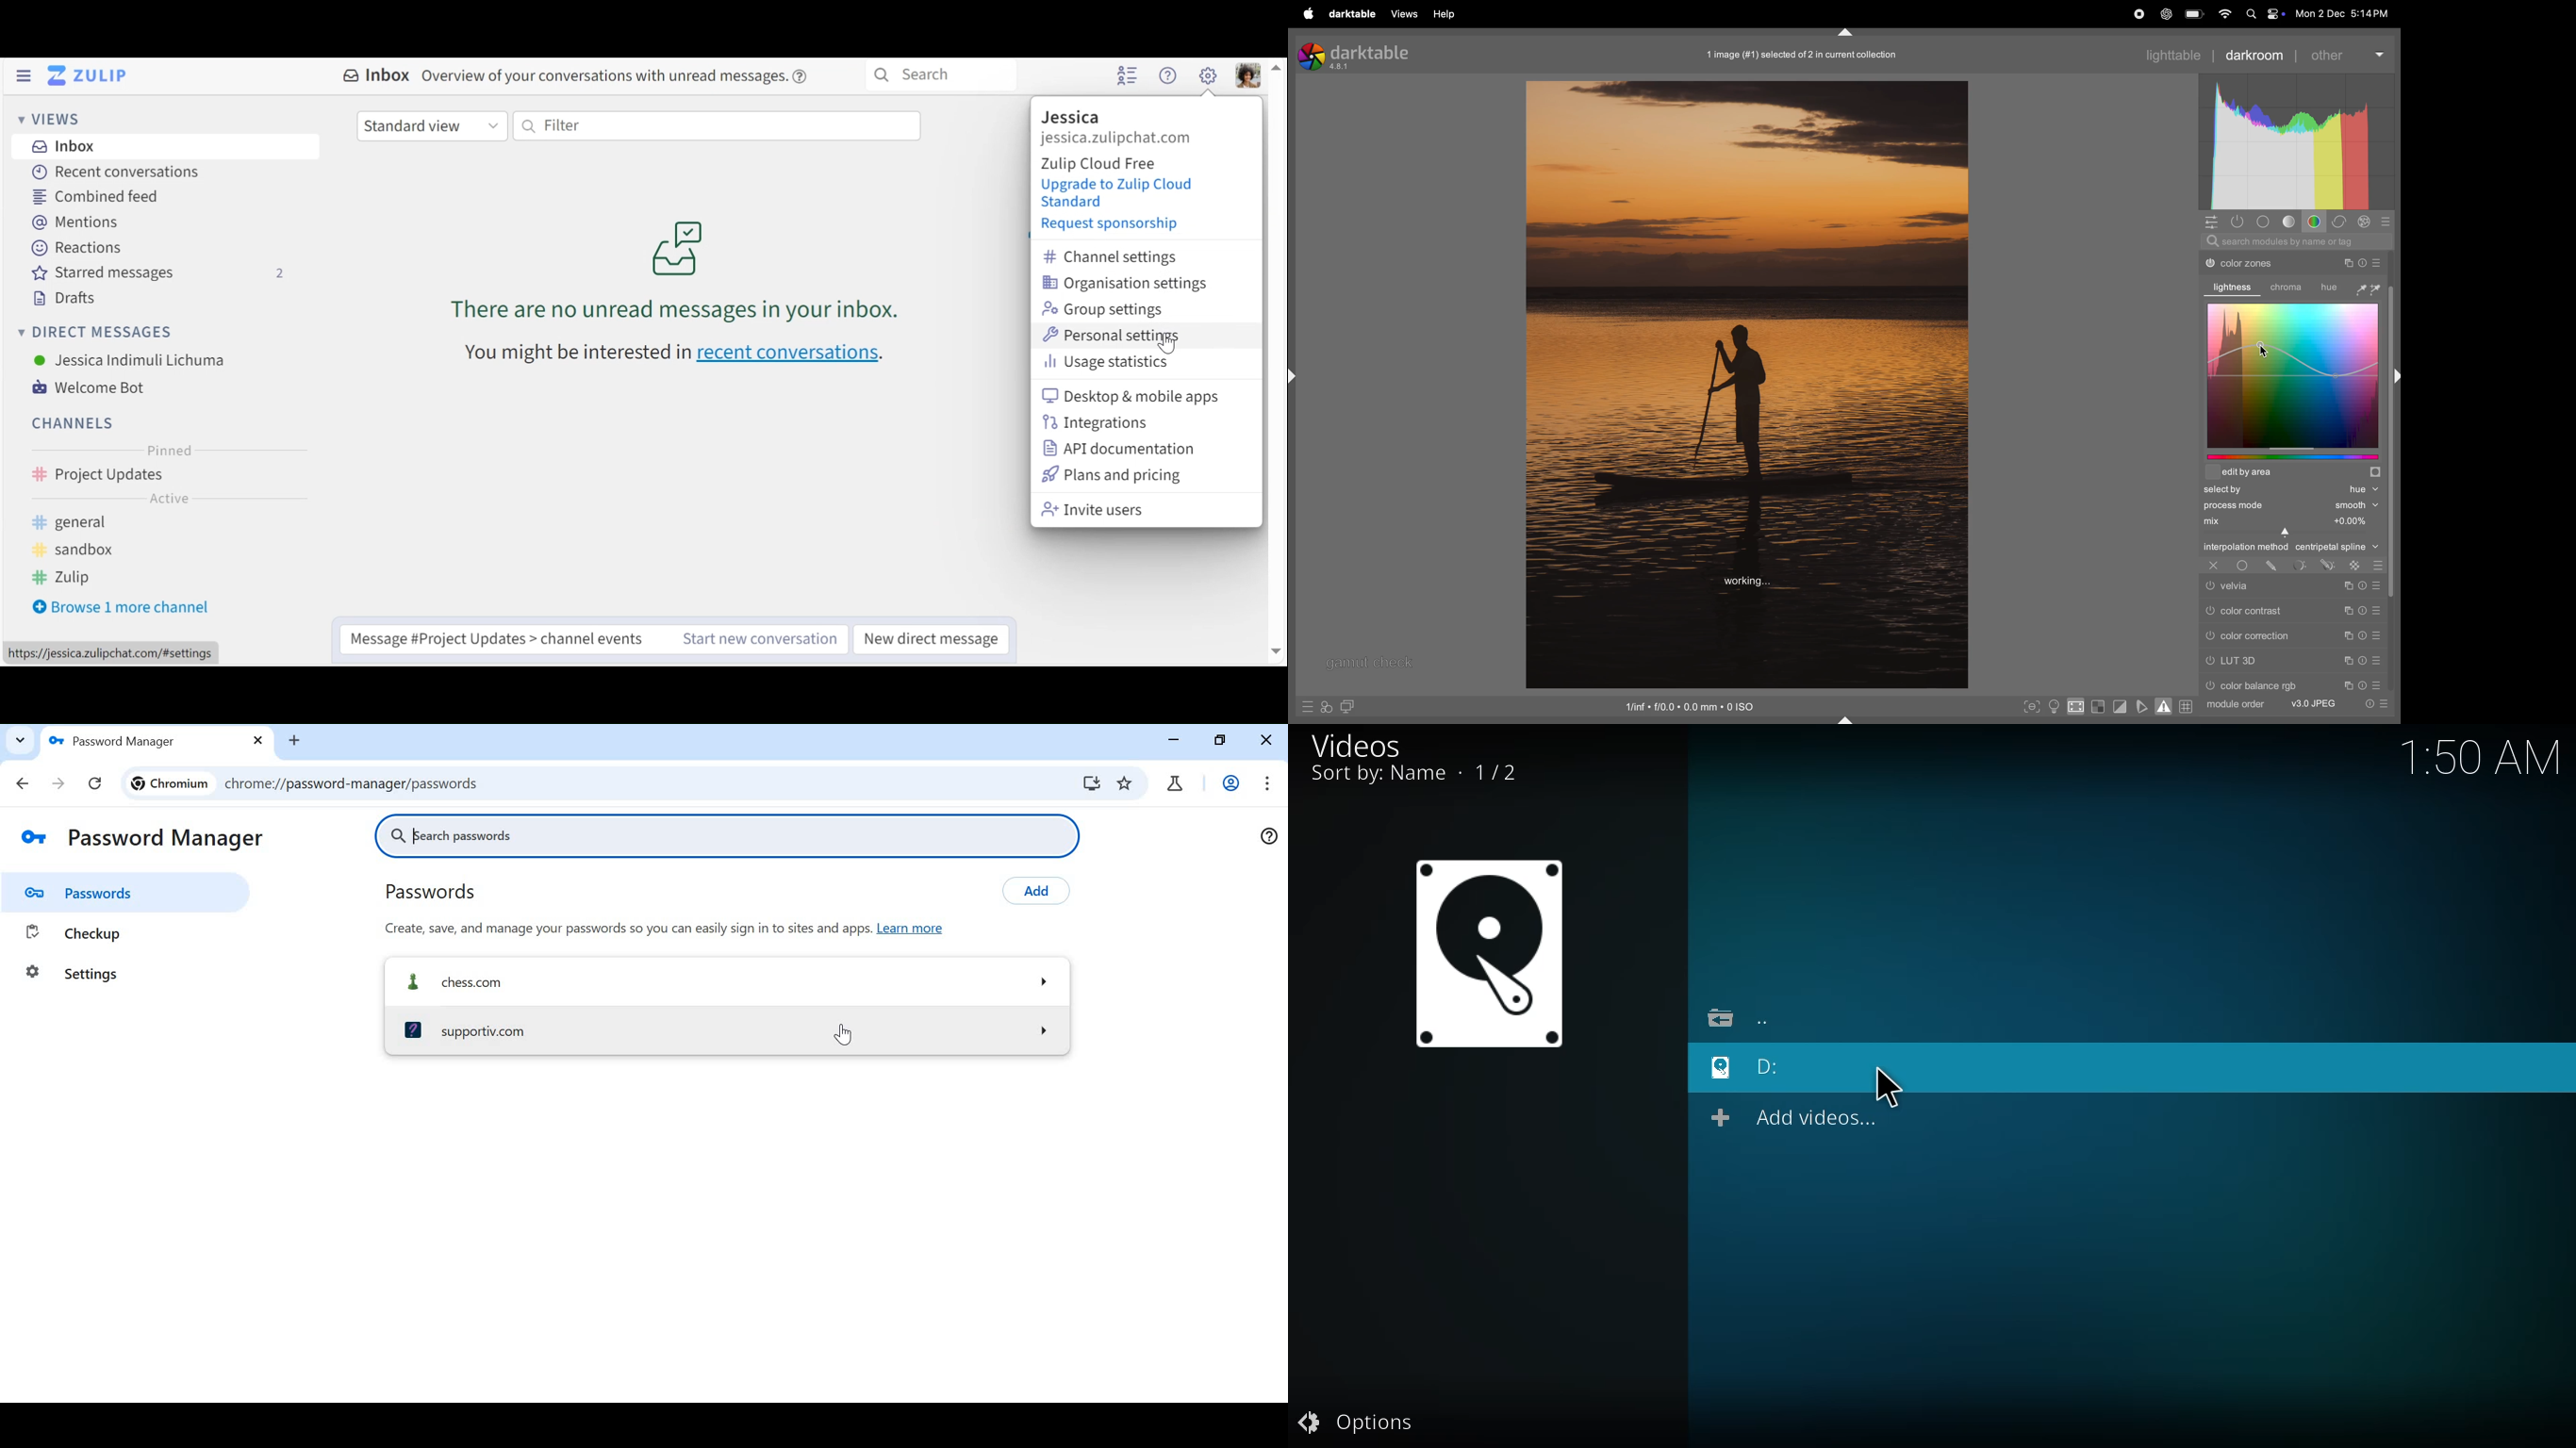  I want to click on time, so click(2481, 762).